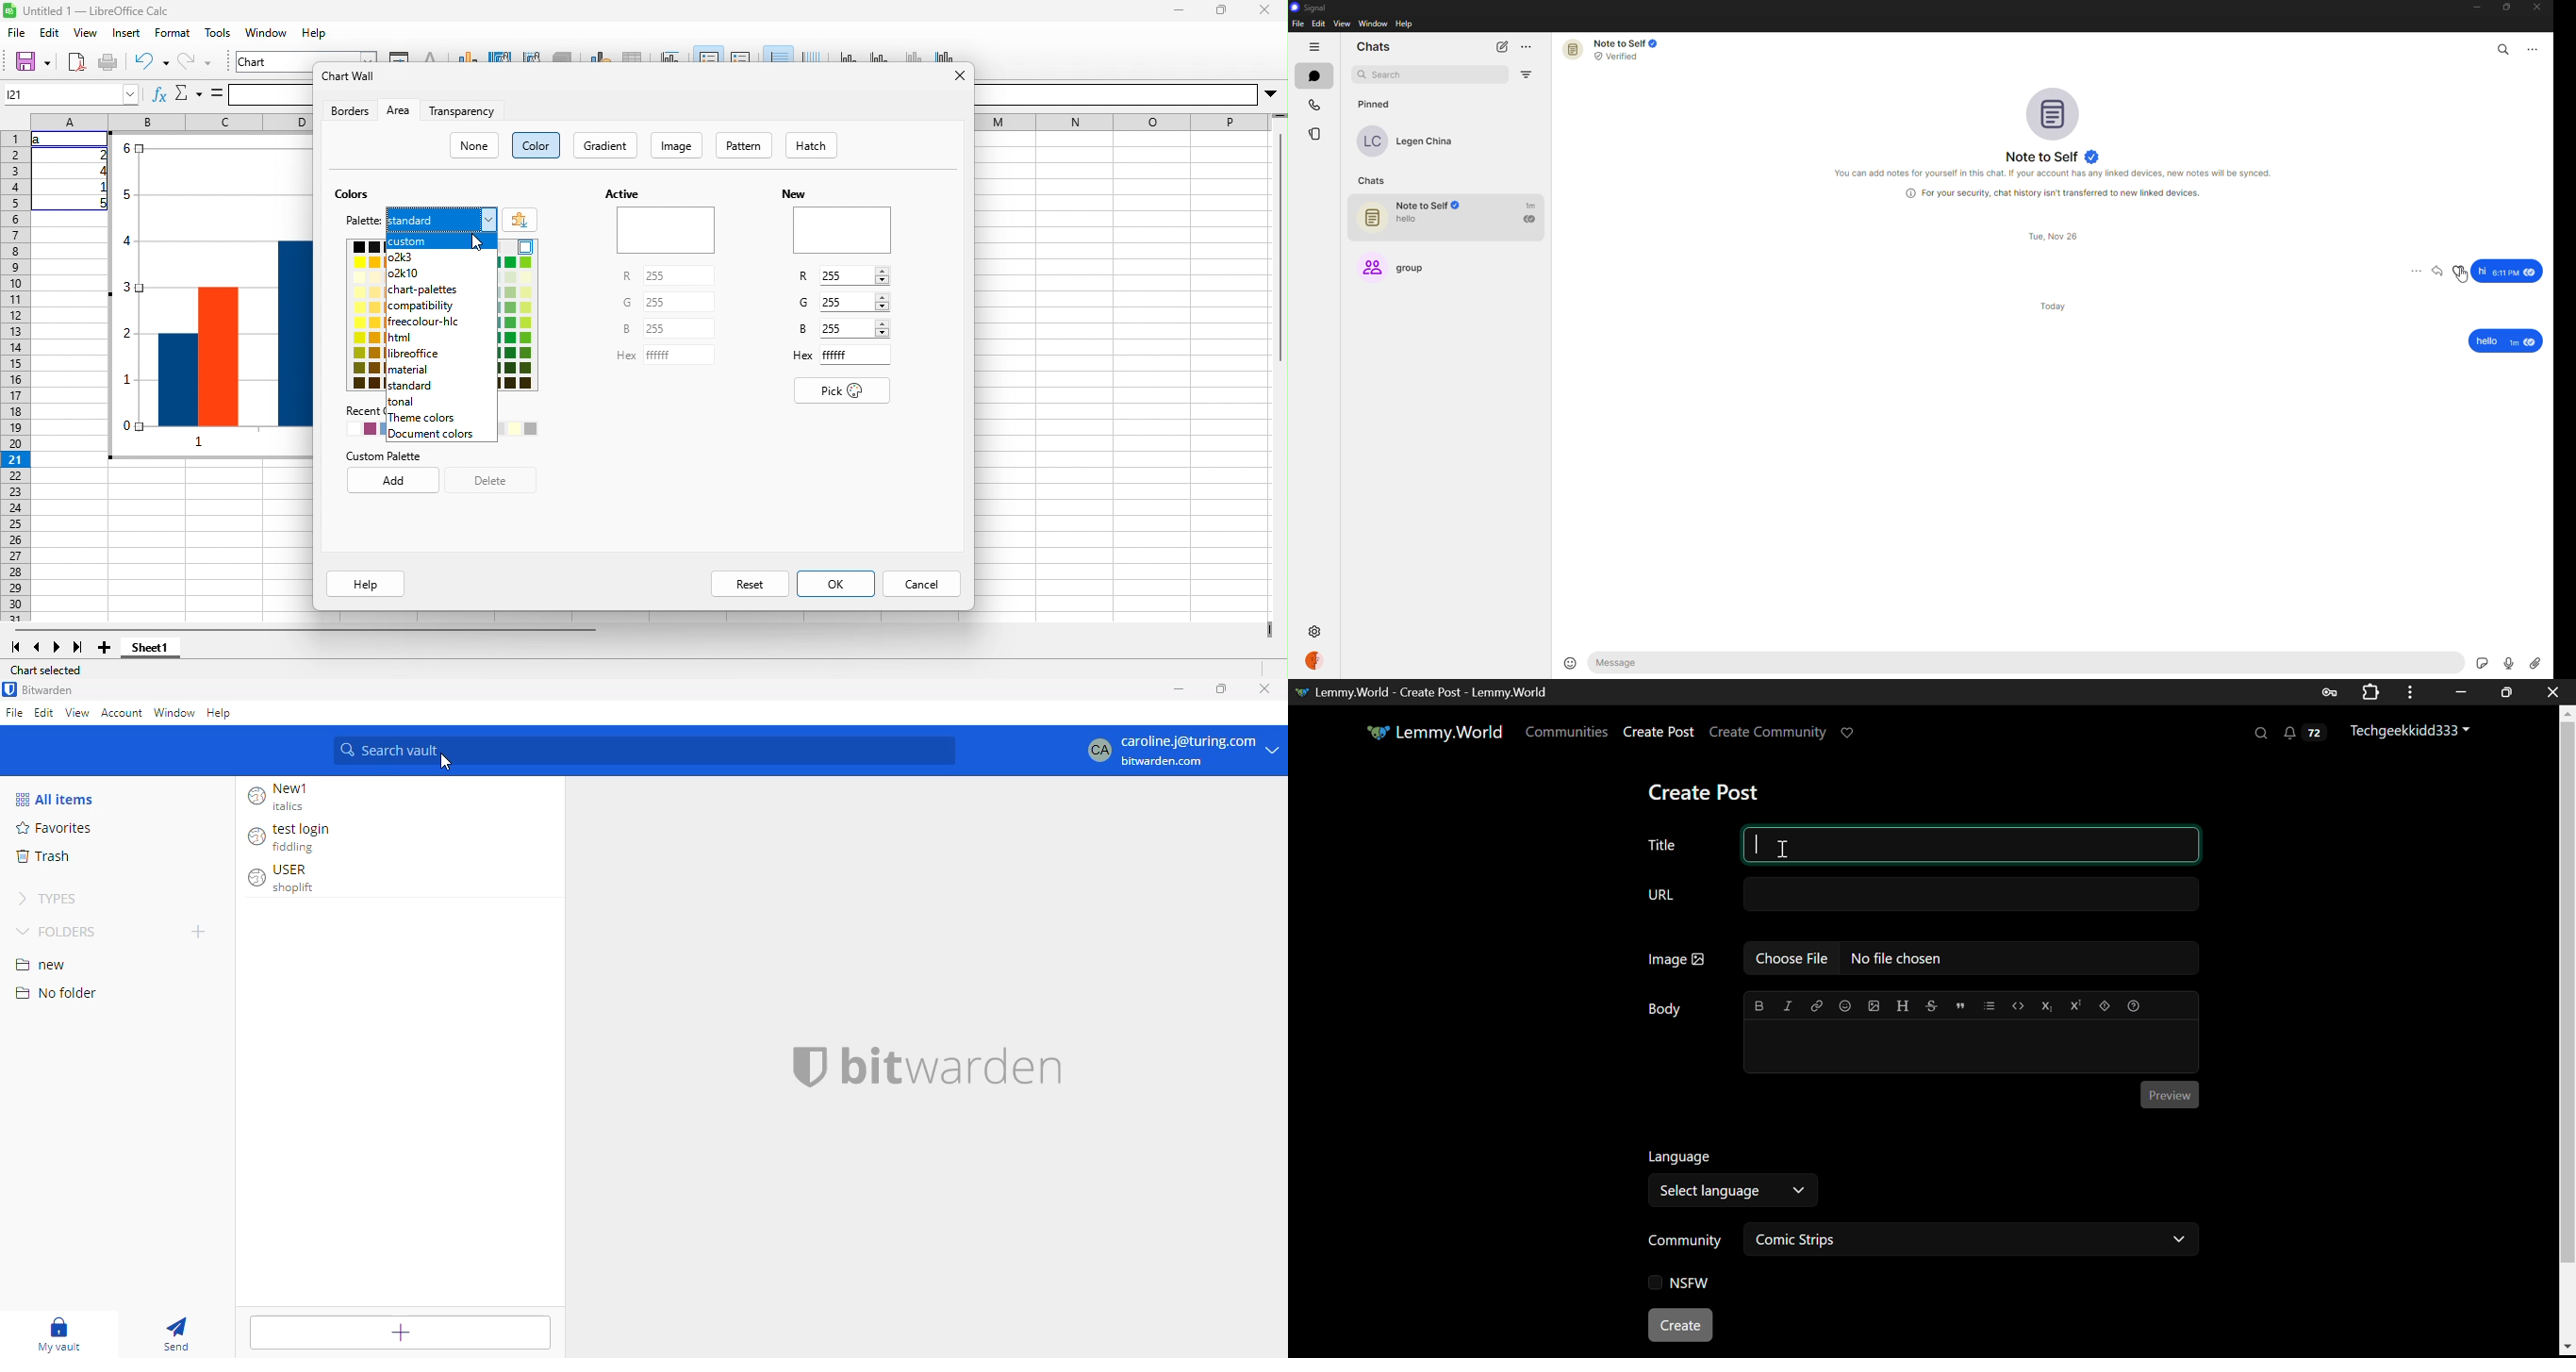  Describe the element at coordinates (462, 110) in the screenshot. I see `transparency` at that location.